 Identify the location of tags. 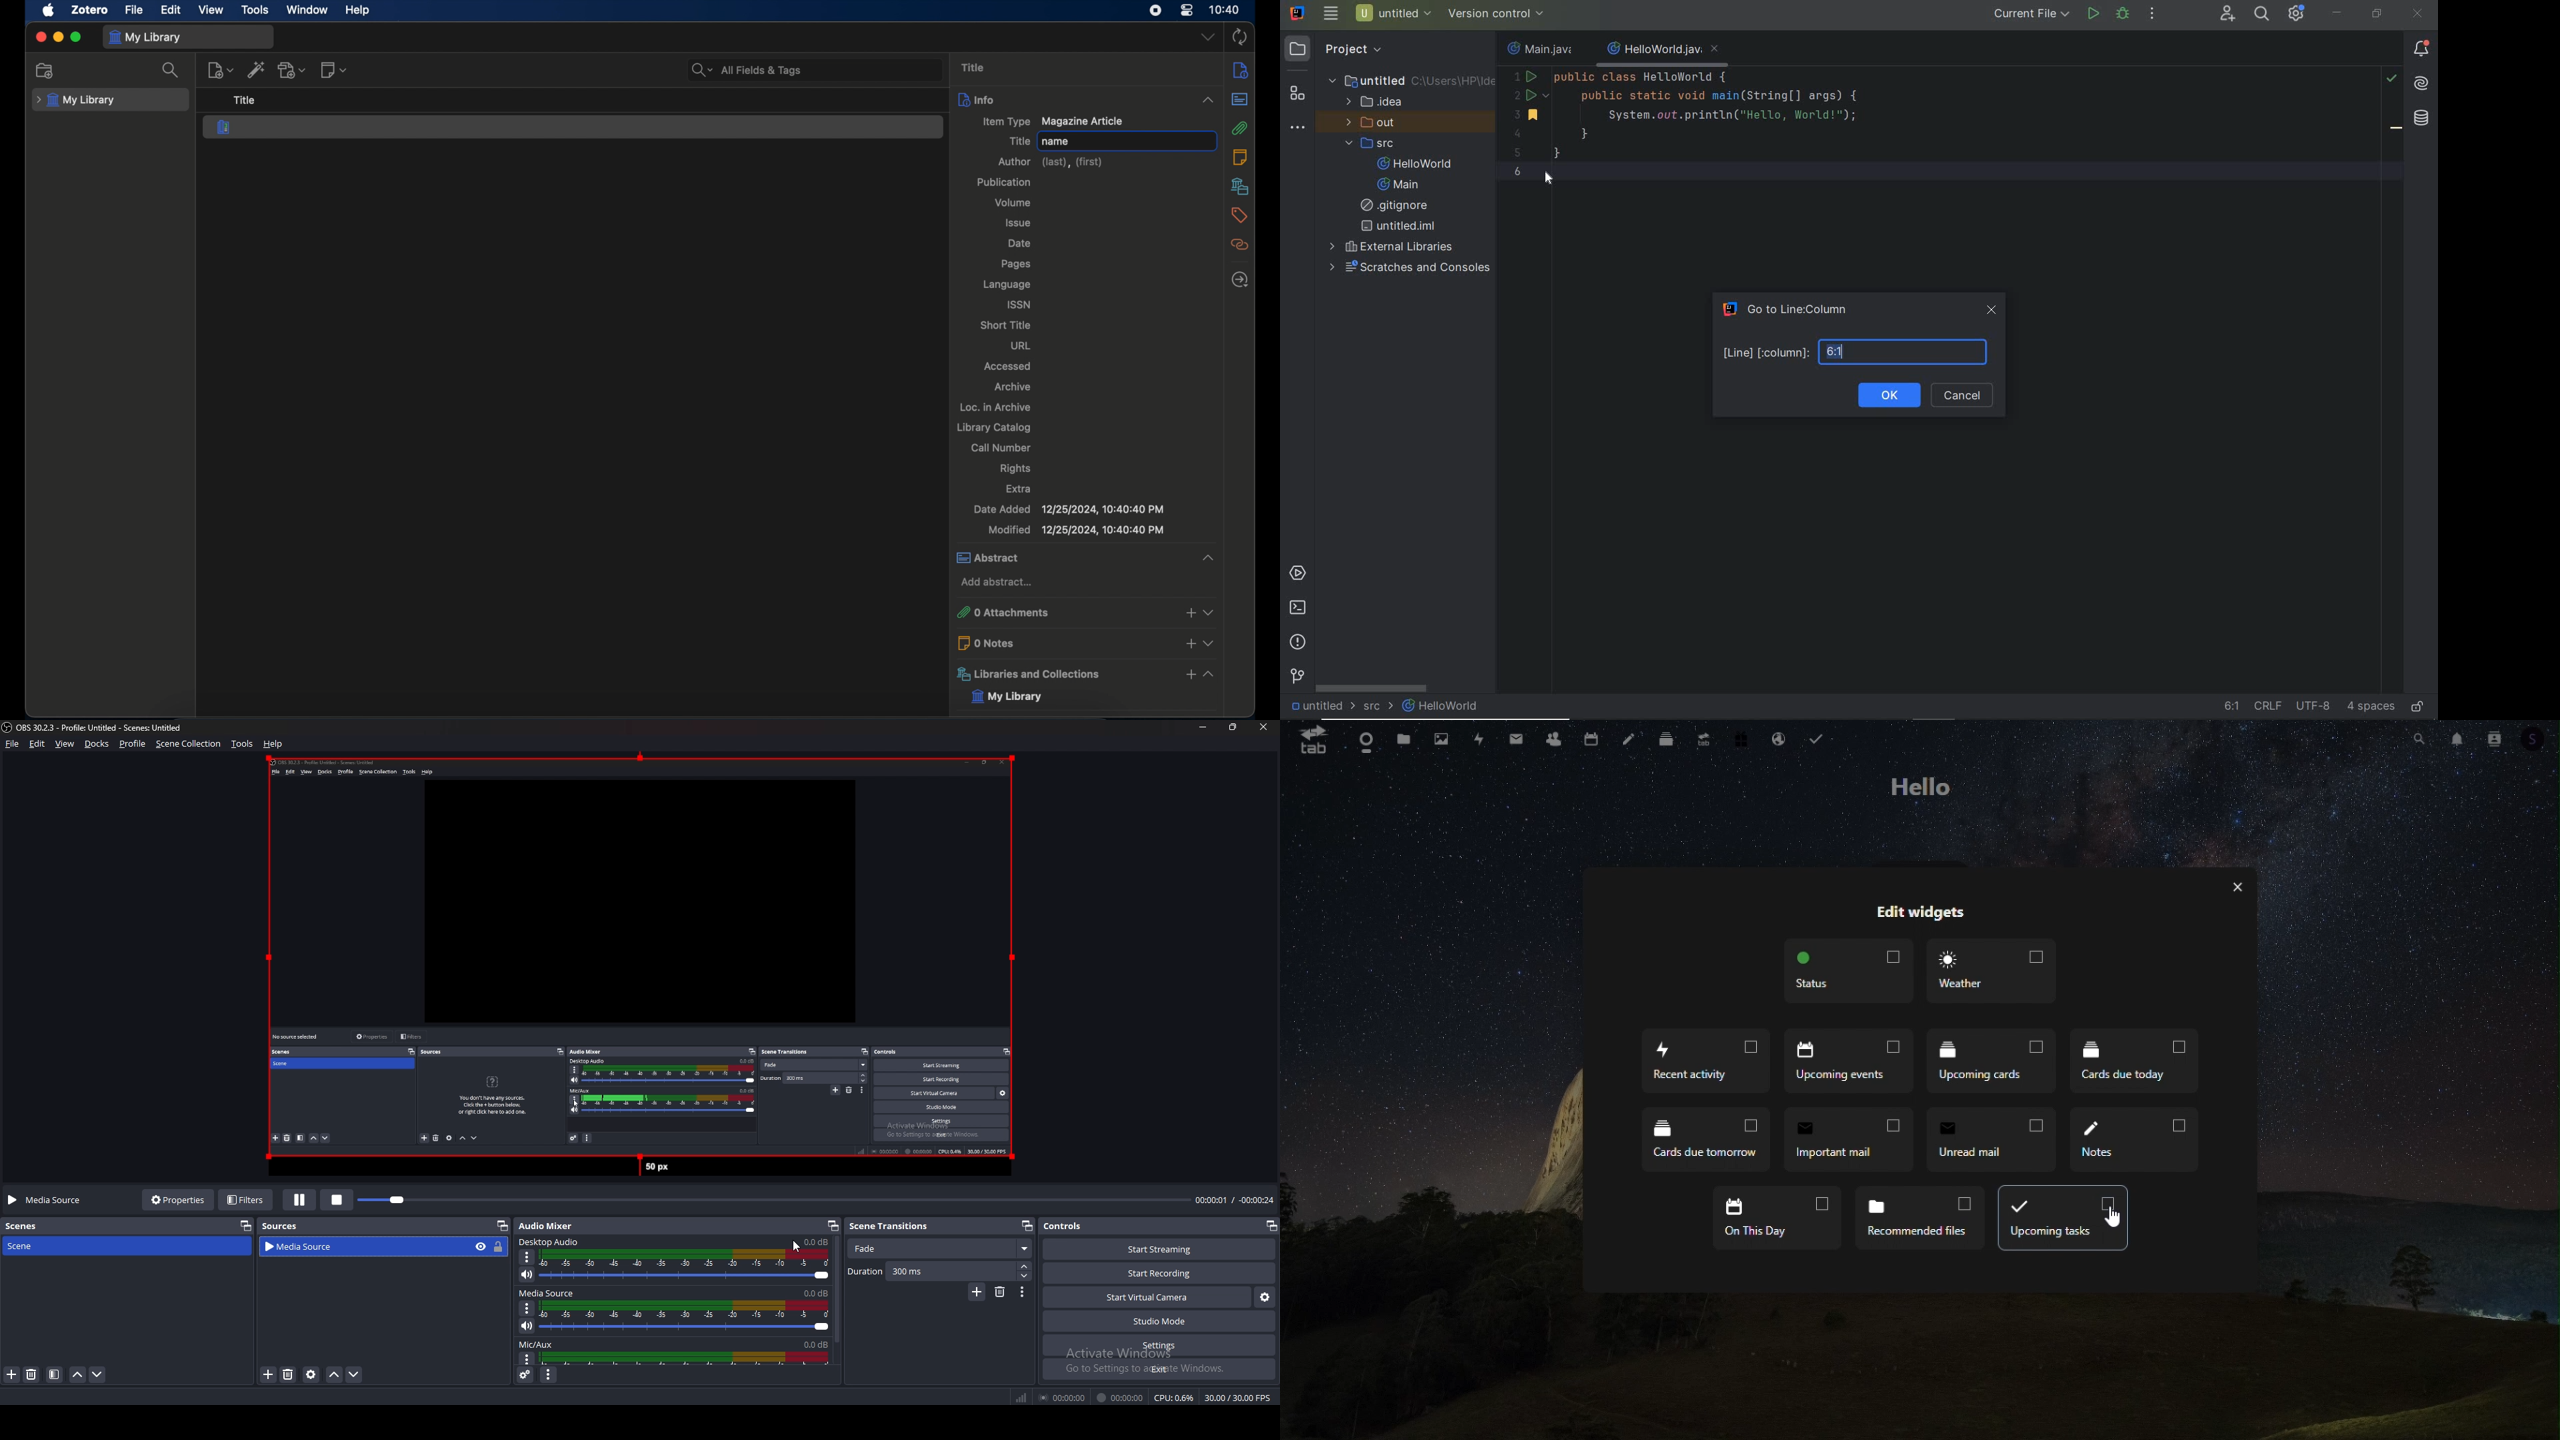
(1239, 217).